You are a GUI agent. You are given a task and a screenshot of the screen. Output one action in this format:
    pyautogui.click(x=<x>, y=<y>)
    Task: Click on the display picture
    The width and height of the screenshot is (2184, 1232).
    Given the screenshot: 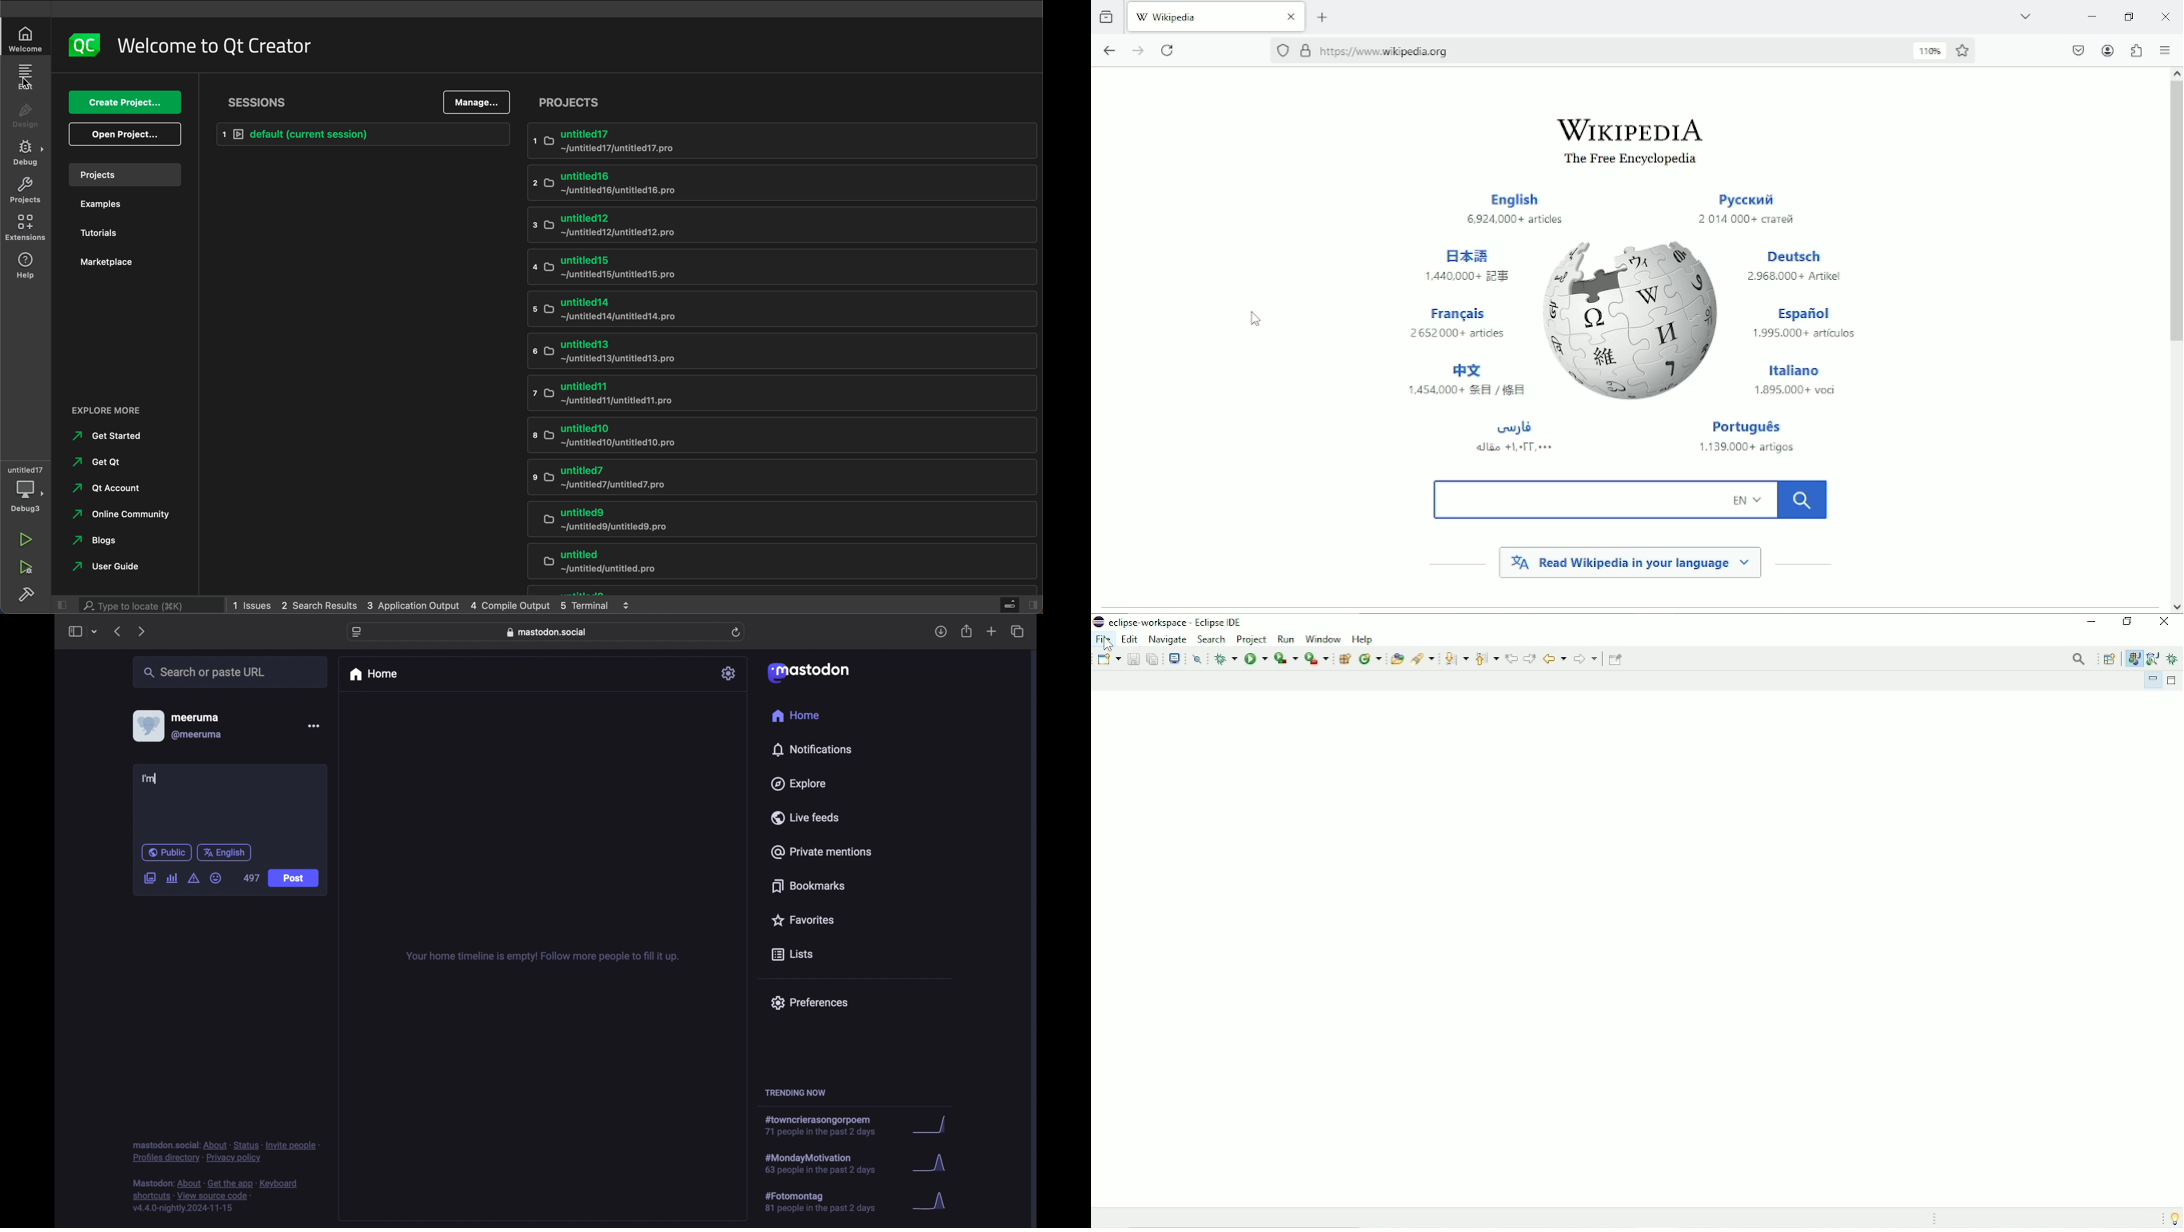 What is the action you would take?
    pyautogui.click(x=147, y=726)
    